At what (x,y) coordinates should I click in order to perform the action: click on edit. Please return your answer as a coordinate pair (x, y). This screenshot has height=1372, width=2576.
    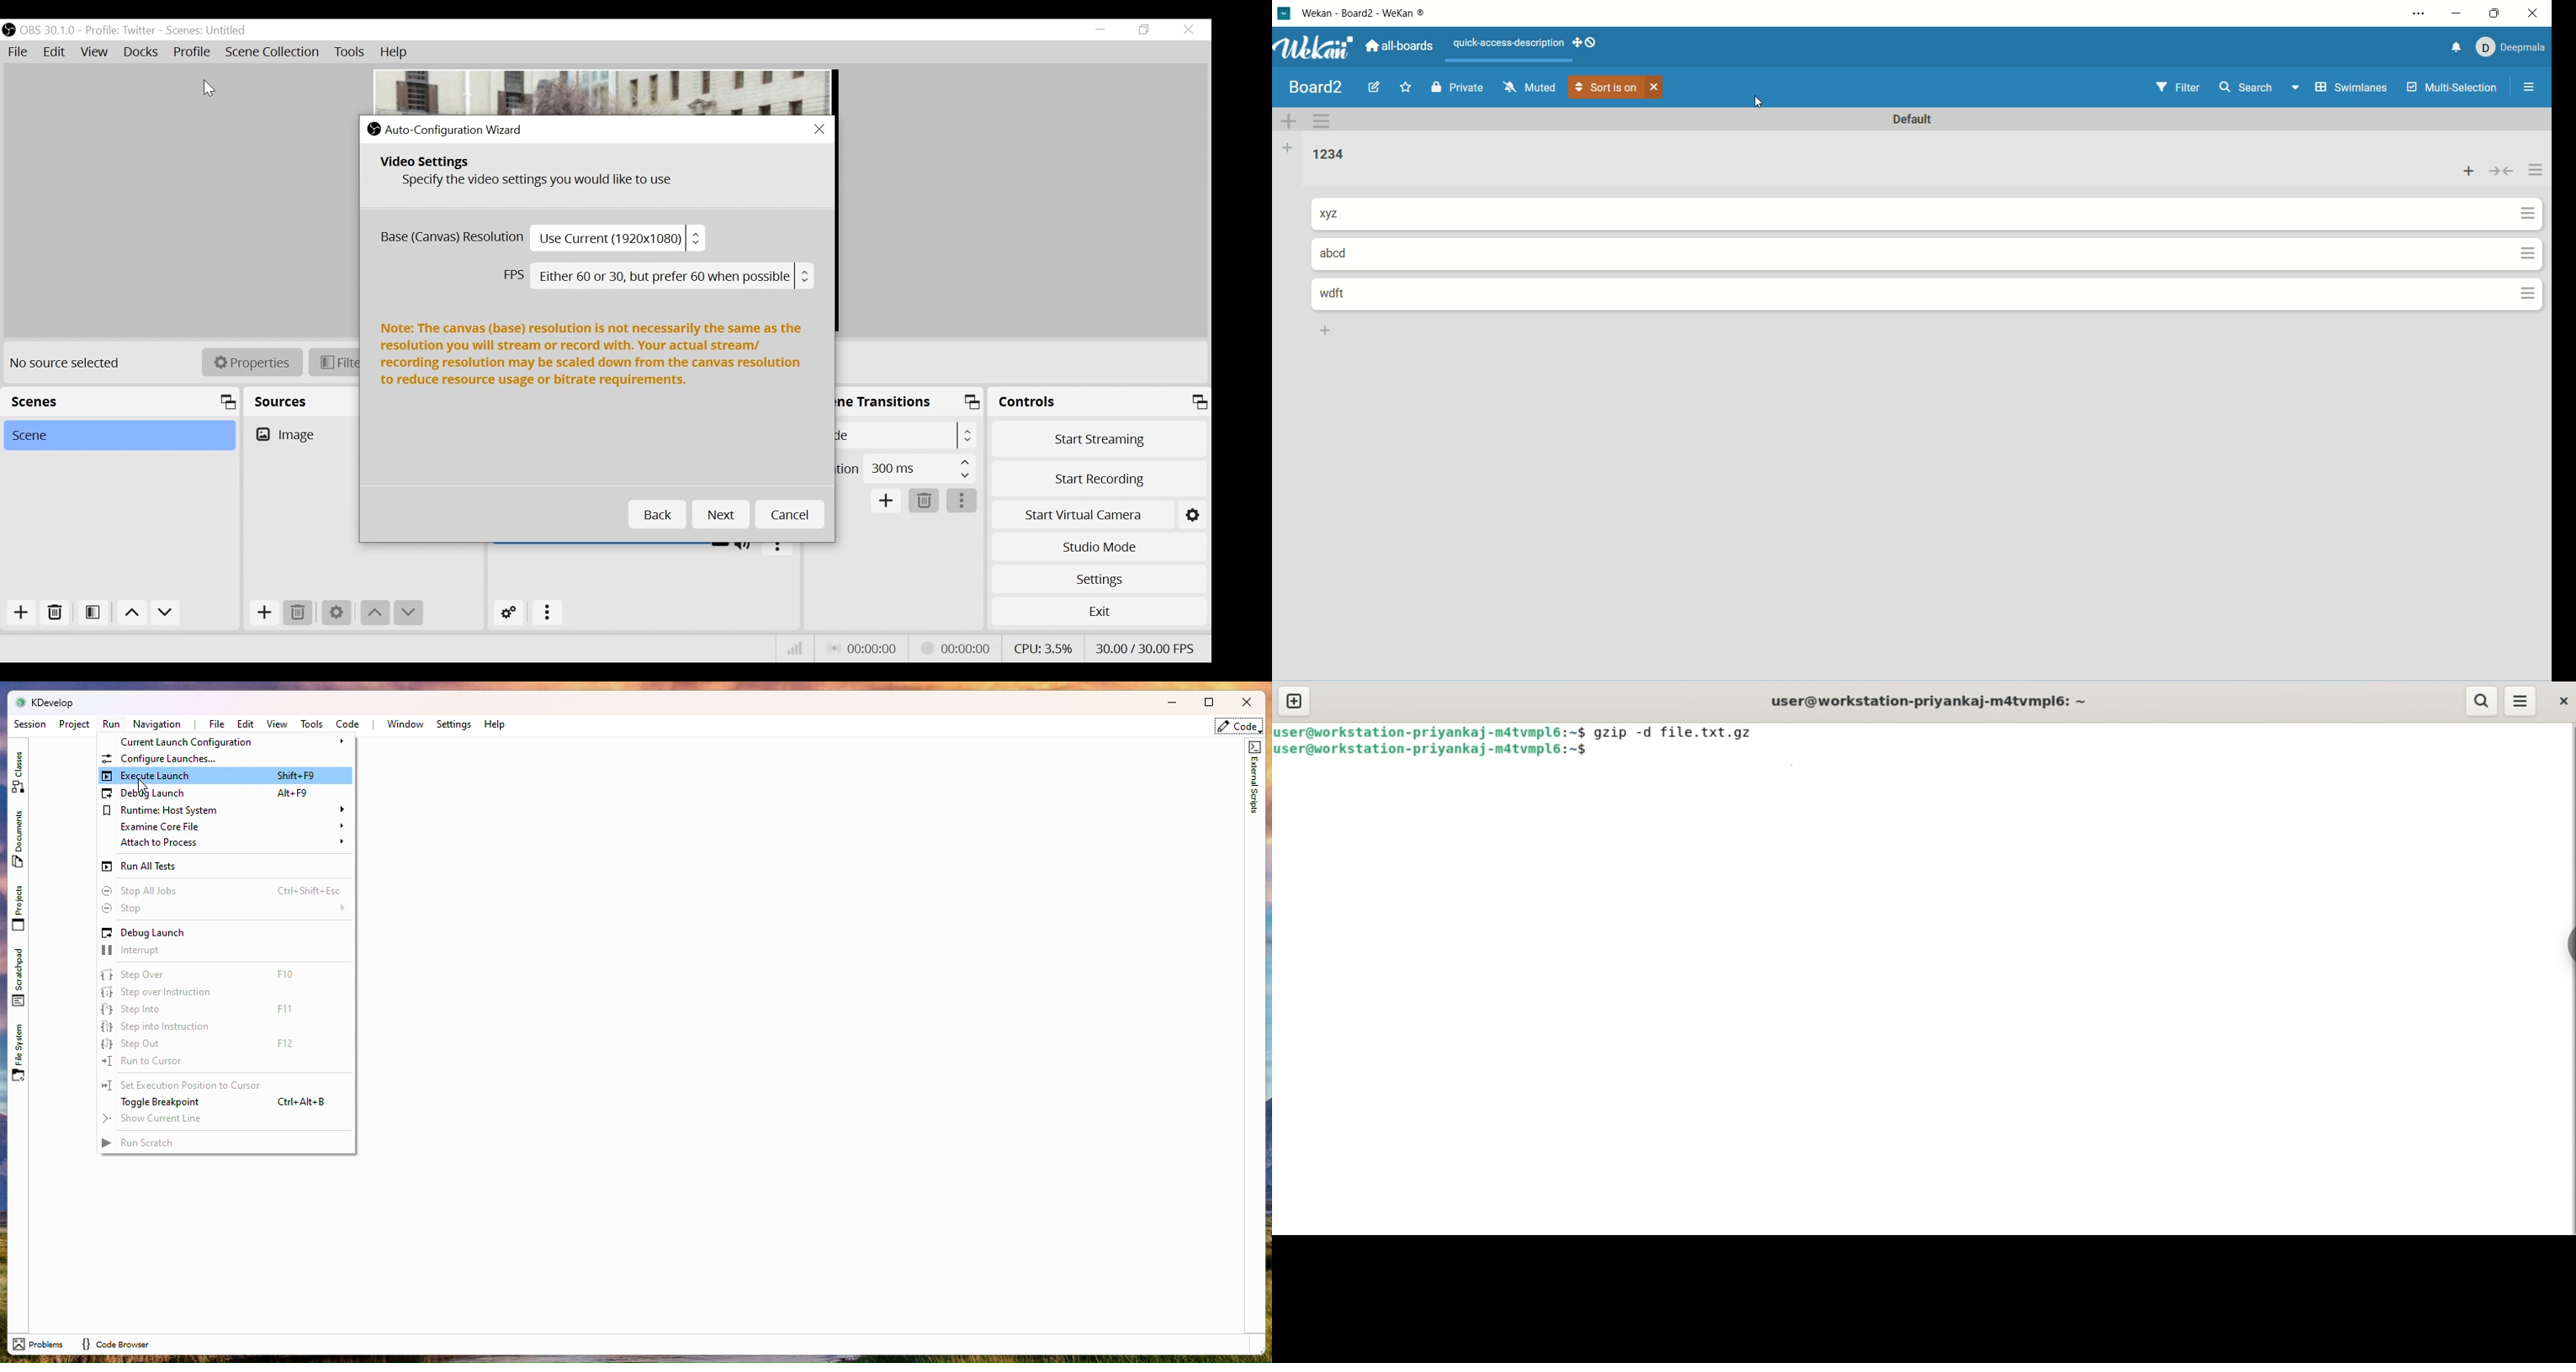
    Looking at the image, I should click on (1374, 85).